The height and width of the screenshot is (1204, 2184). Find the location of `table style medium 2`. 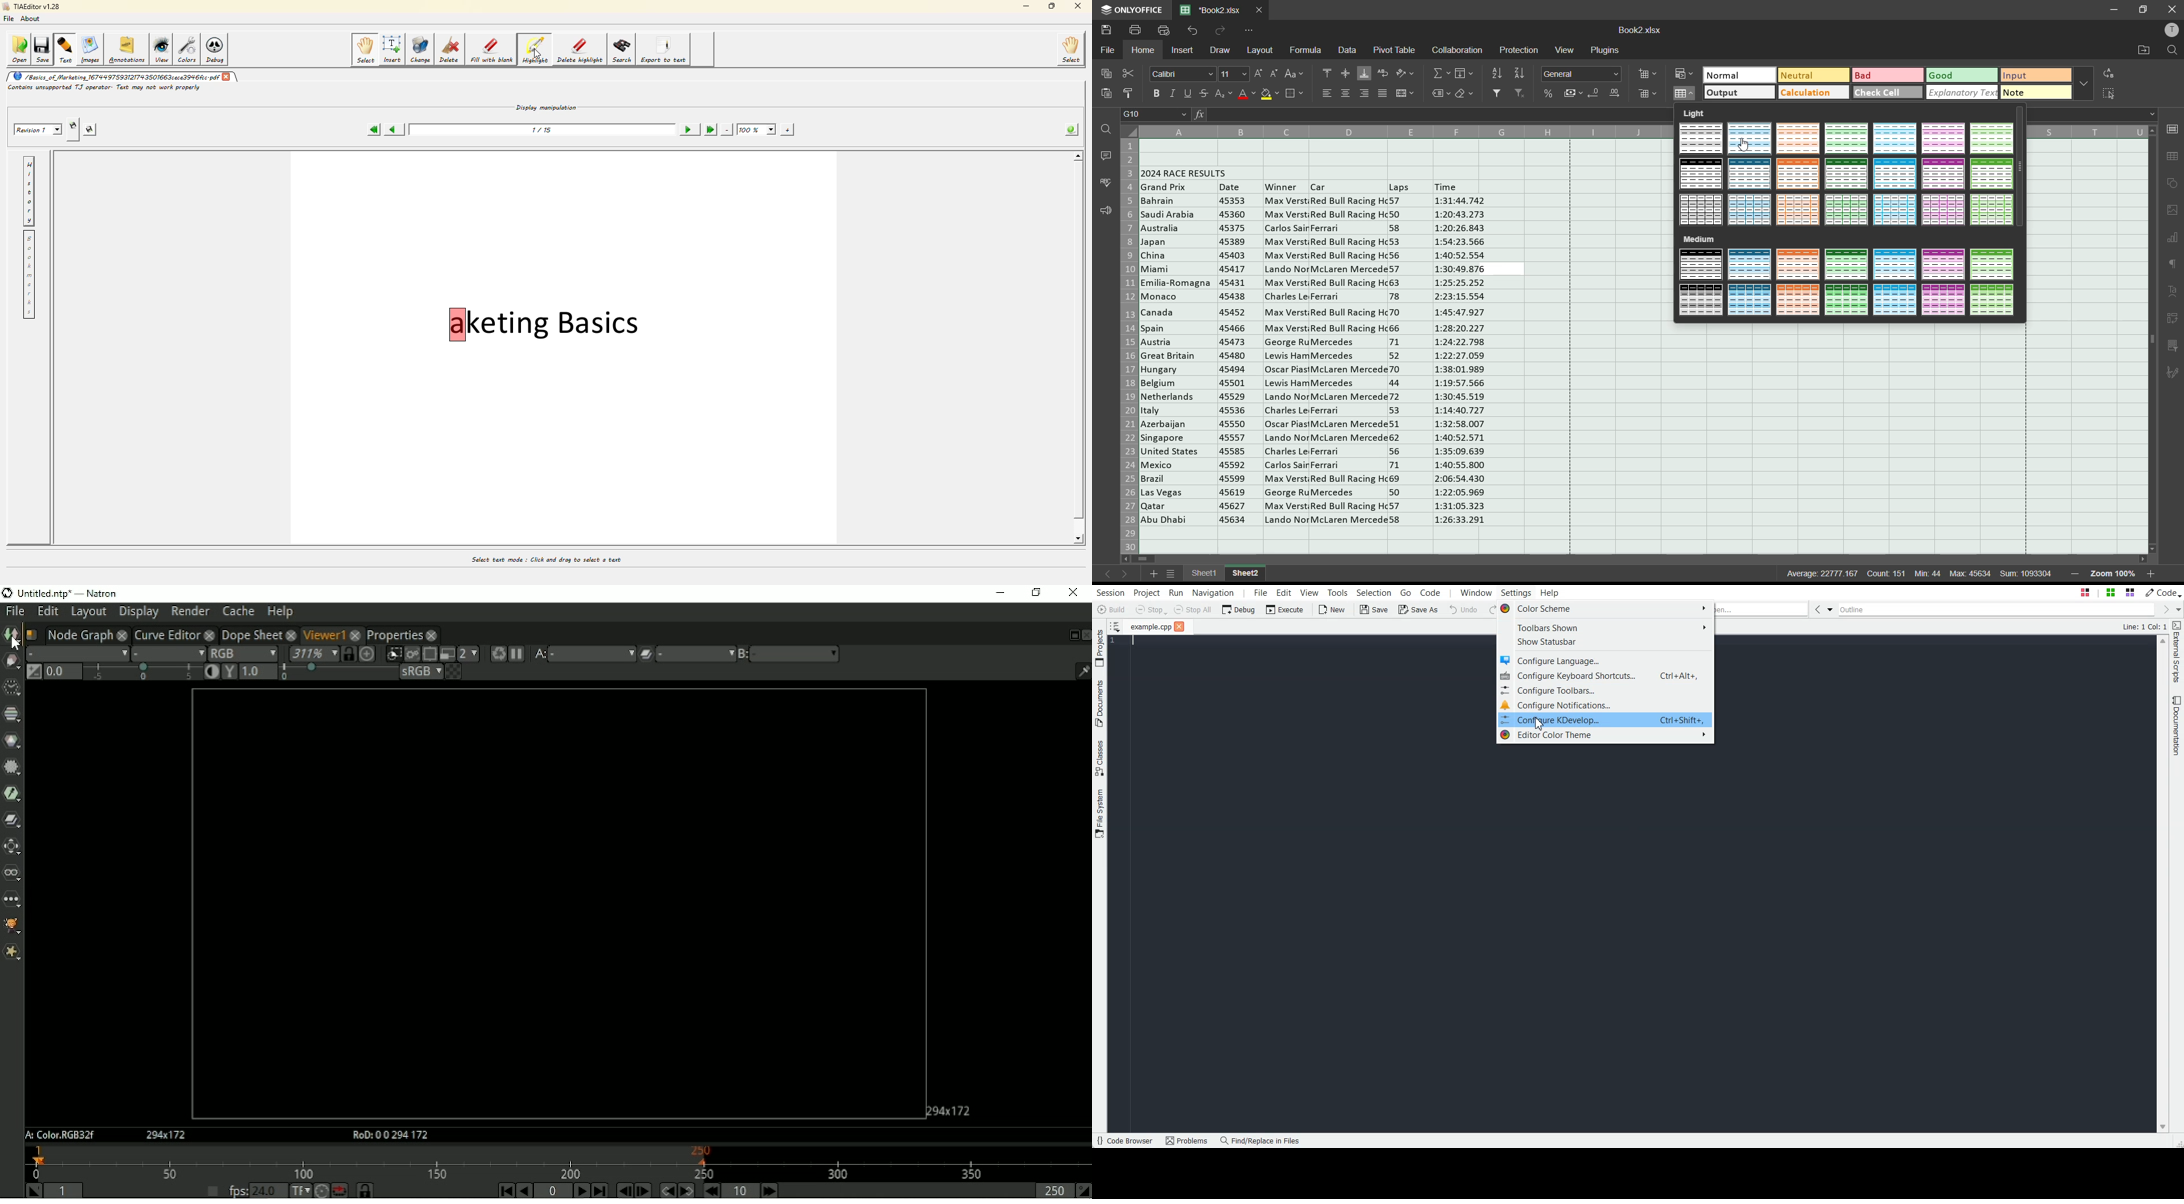

table style medium 2 is located at coordinates (1750, 266).